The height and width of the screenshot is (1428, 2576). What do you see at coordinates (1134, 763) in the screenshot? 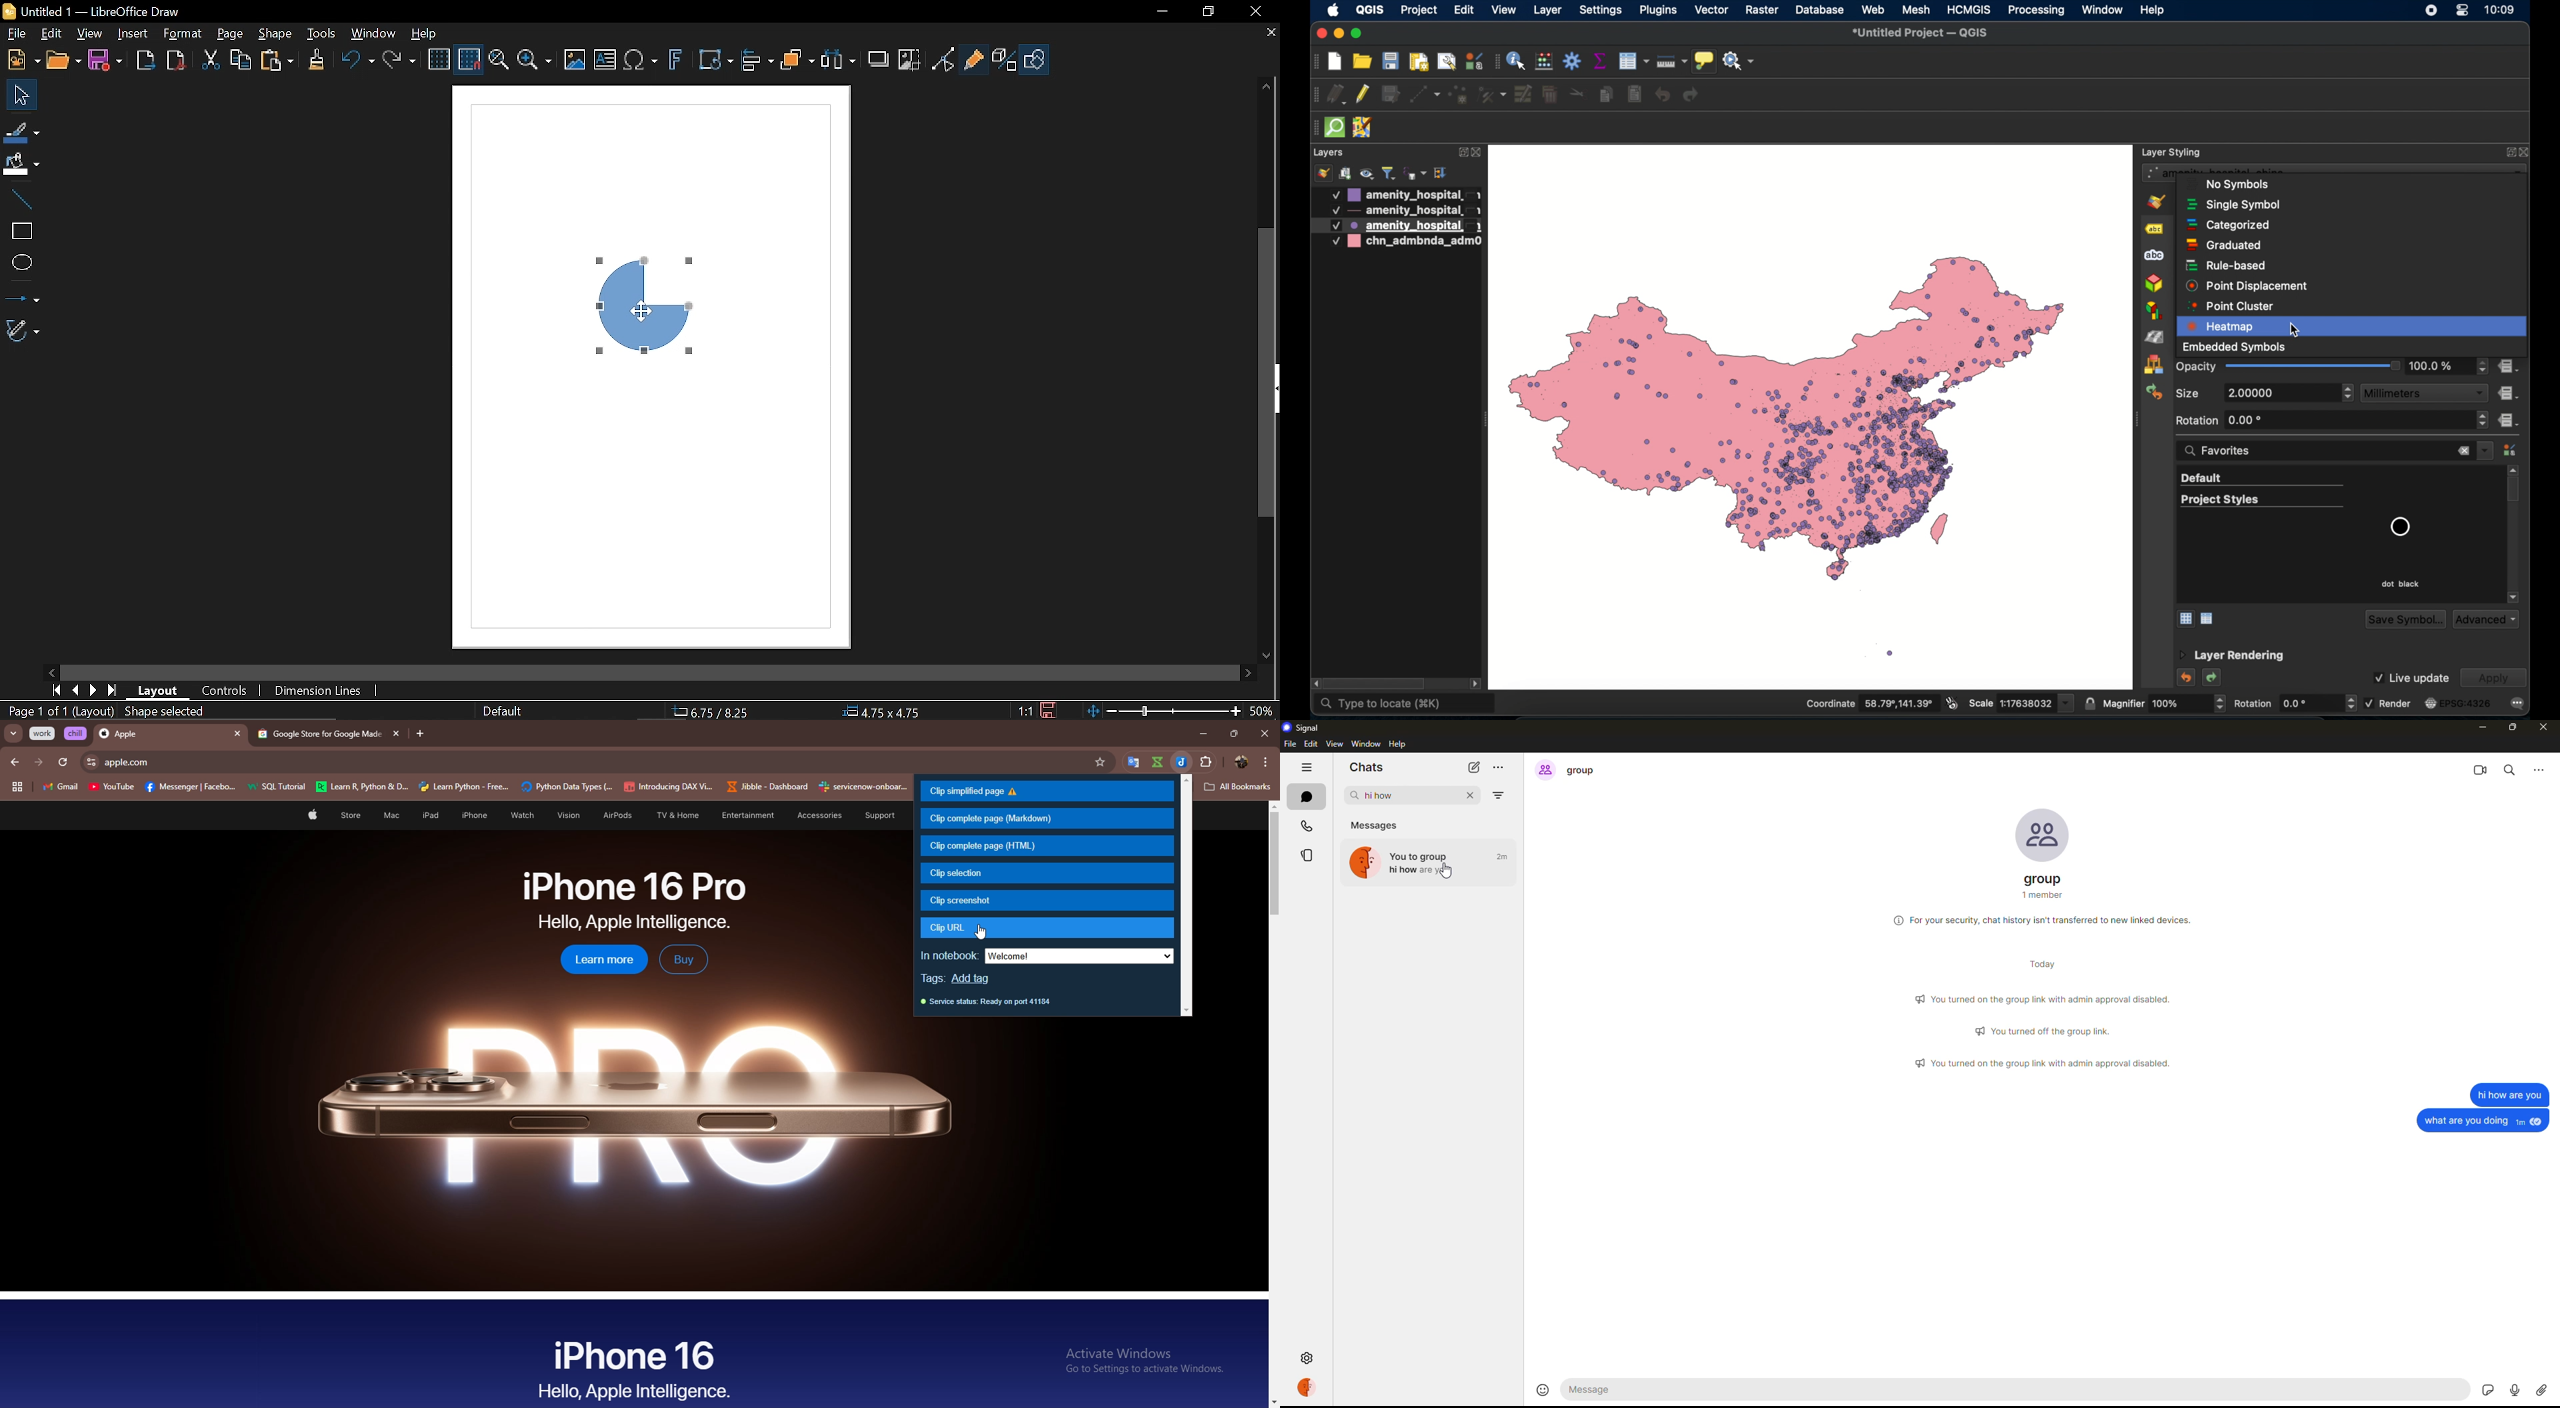
I see `Google translate` at bounding box center [1134, 763].